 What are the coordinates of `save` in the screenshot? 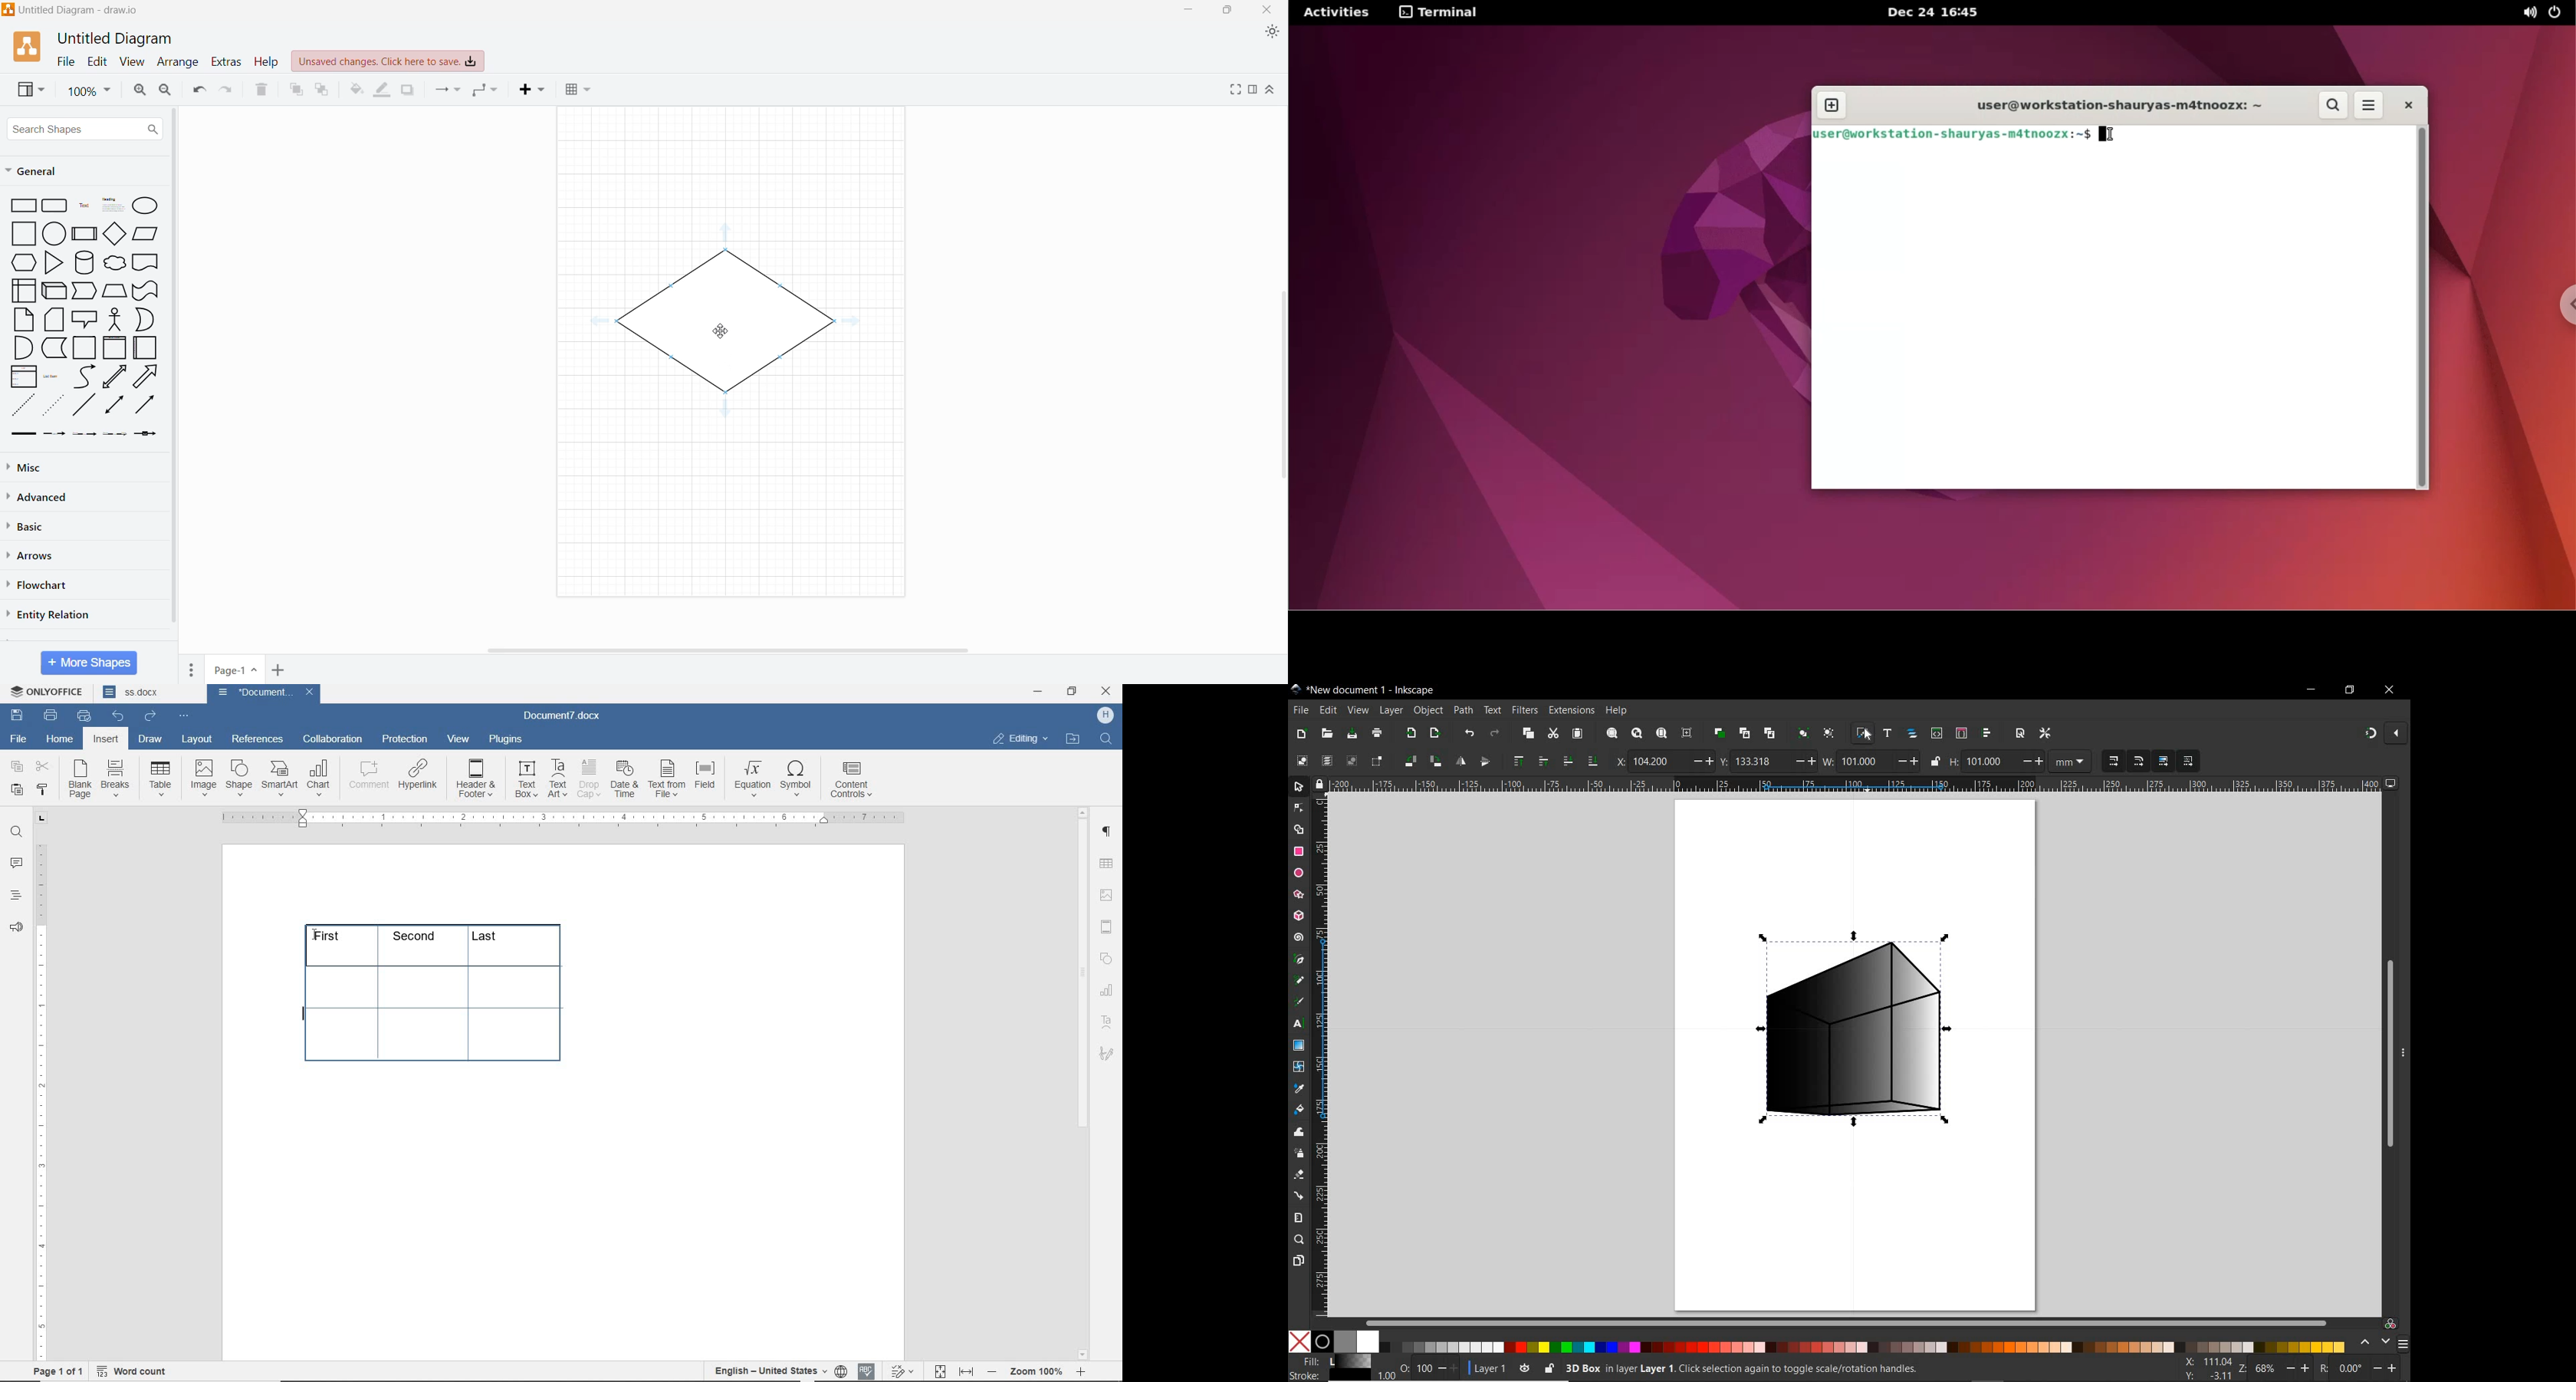 It's located at (19, 716).